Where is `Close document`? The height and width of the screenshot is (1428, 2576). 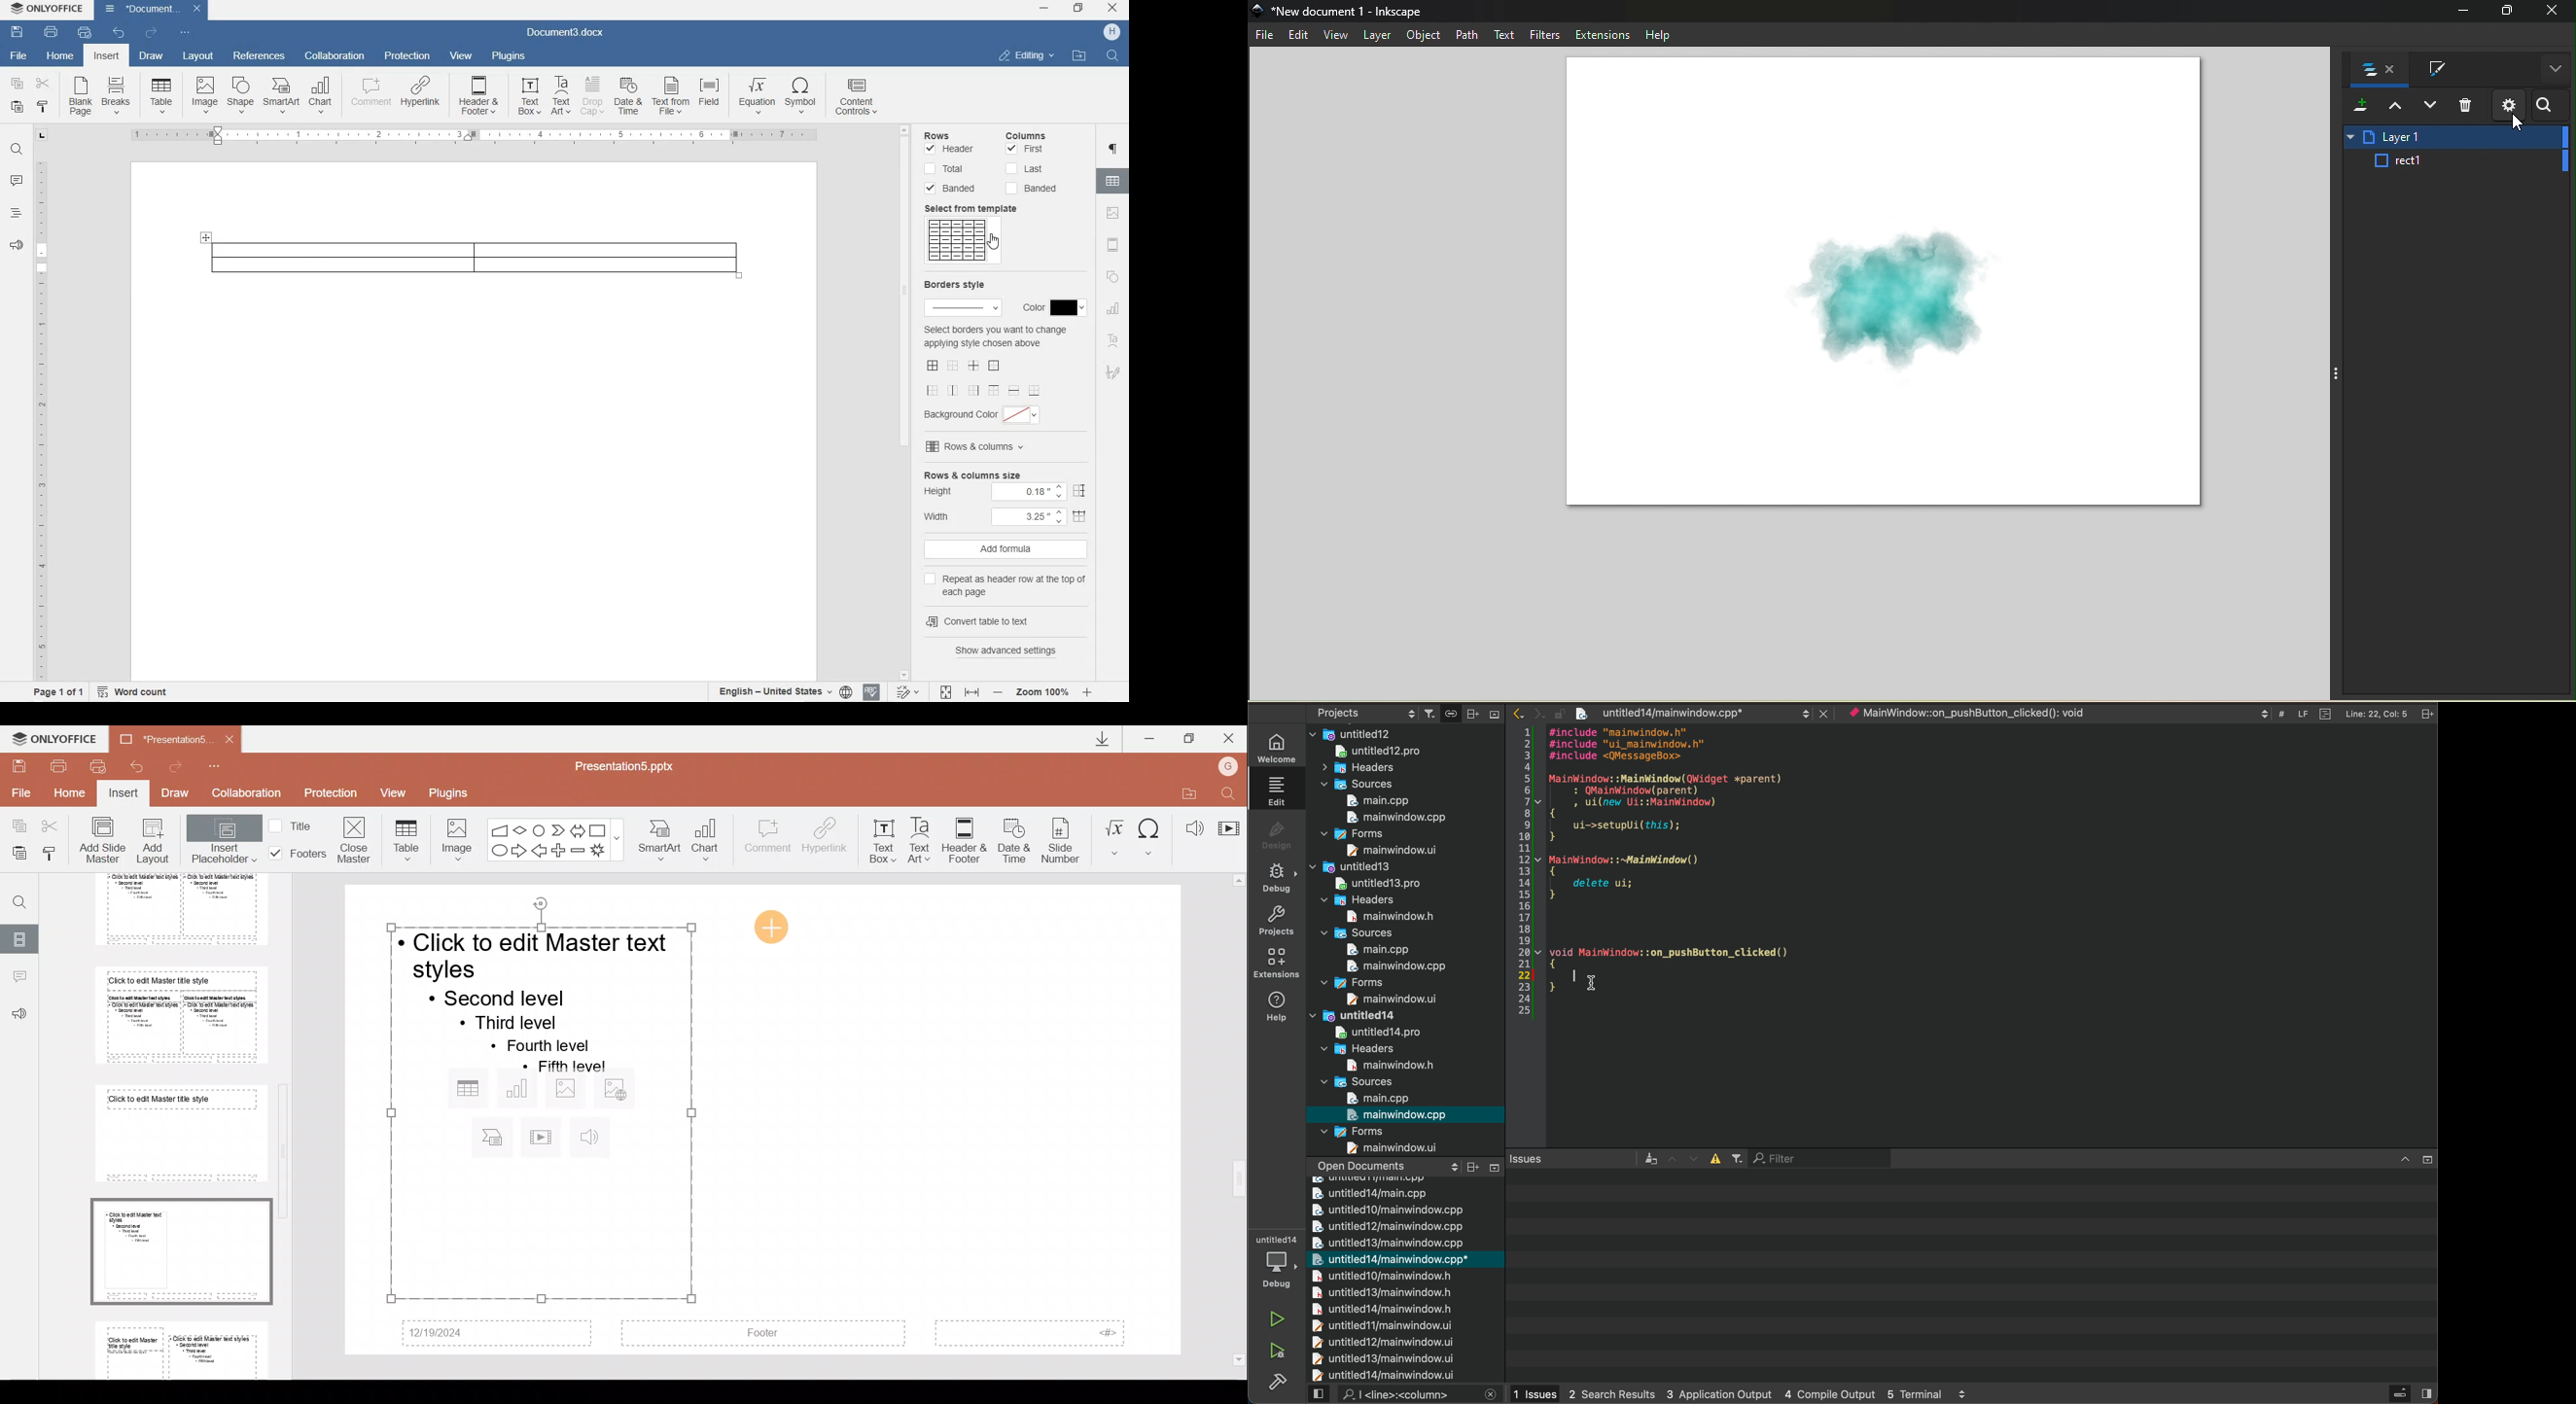 Close document is located at coordinates (226, 738).